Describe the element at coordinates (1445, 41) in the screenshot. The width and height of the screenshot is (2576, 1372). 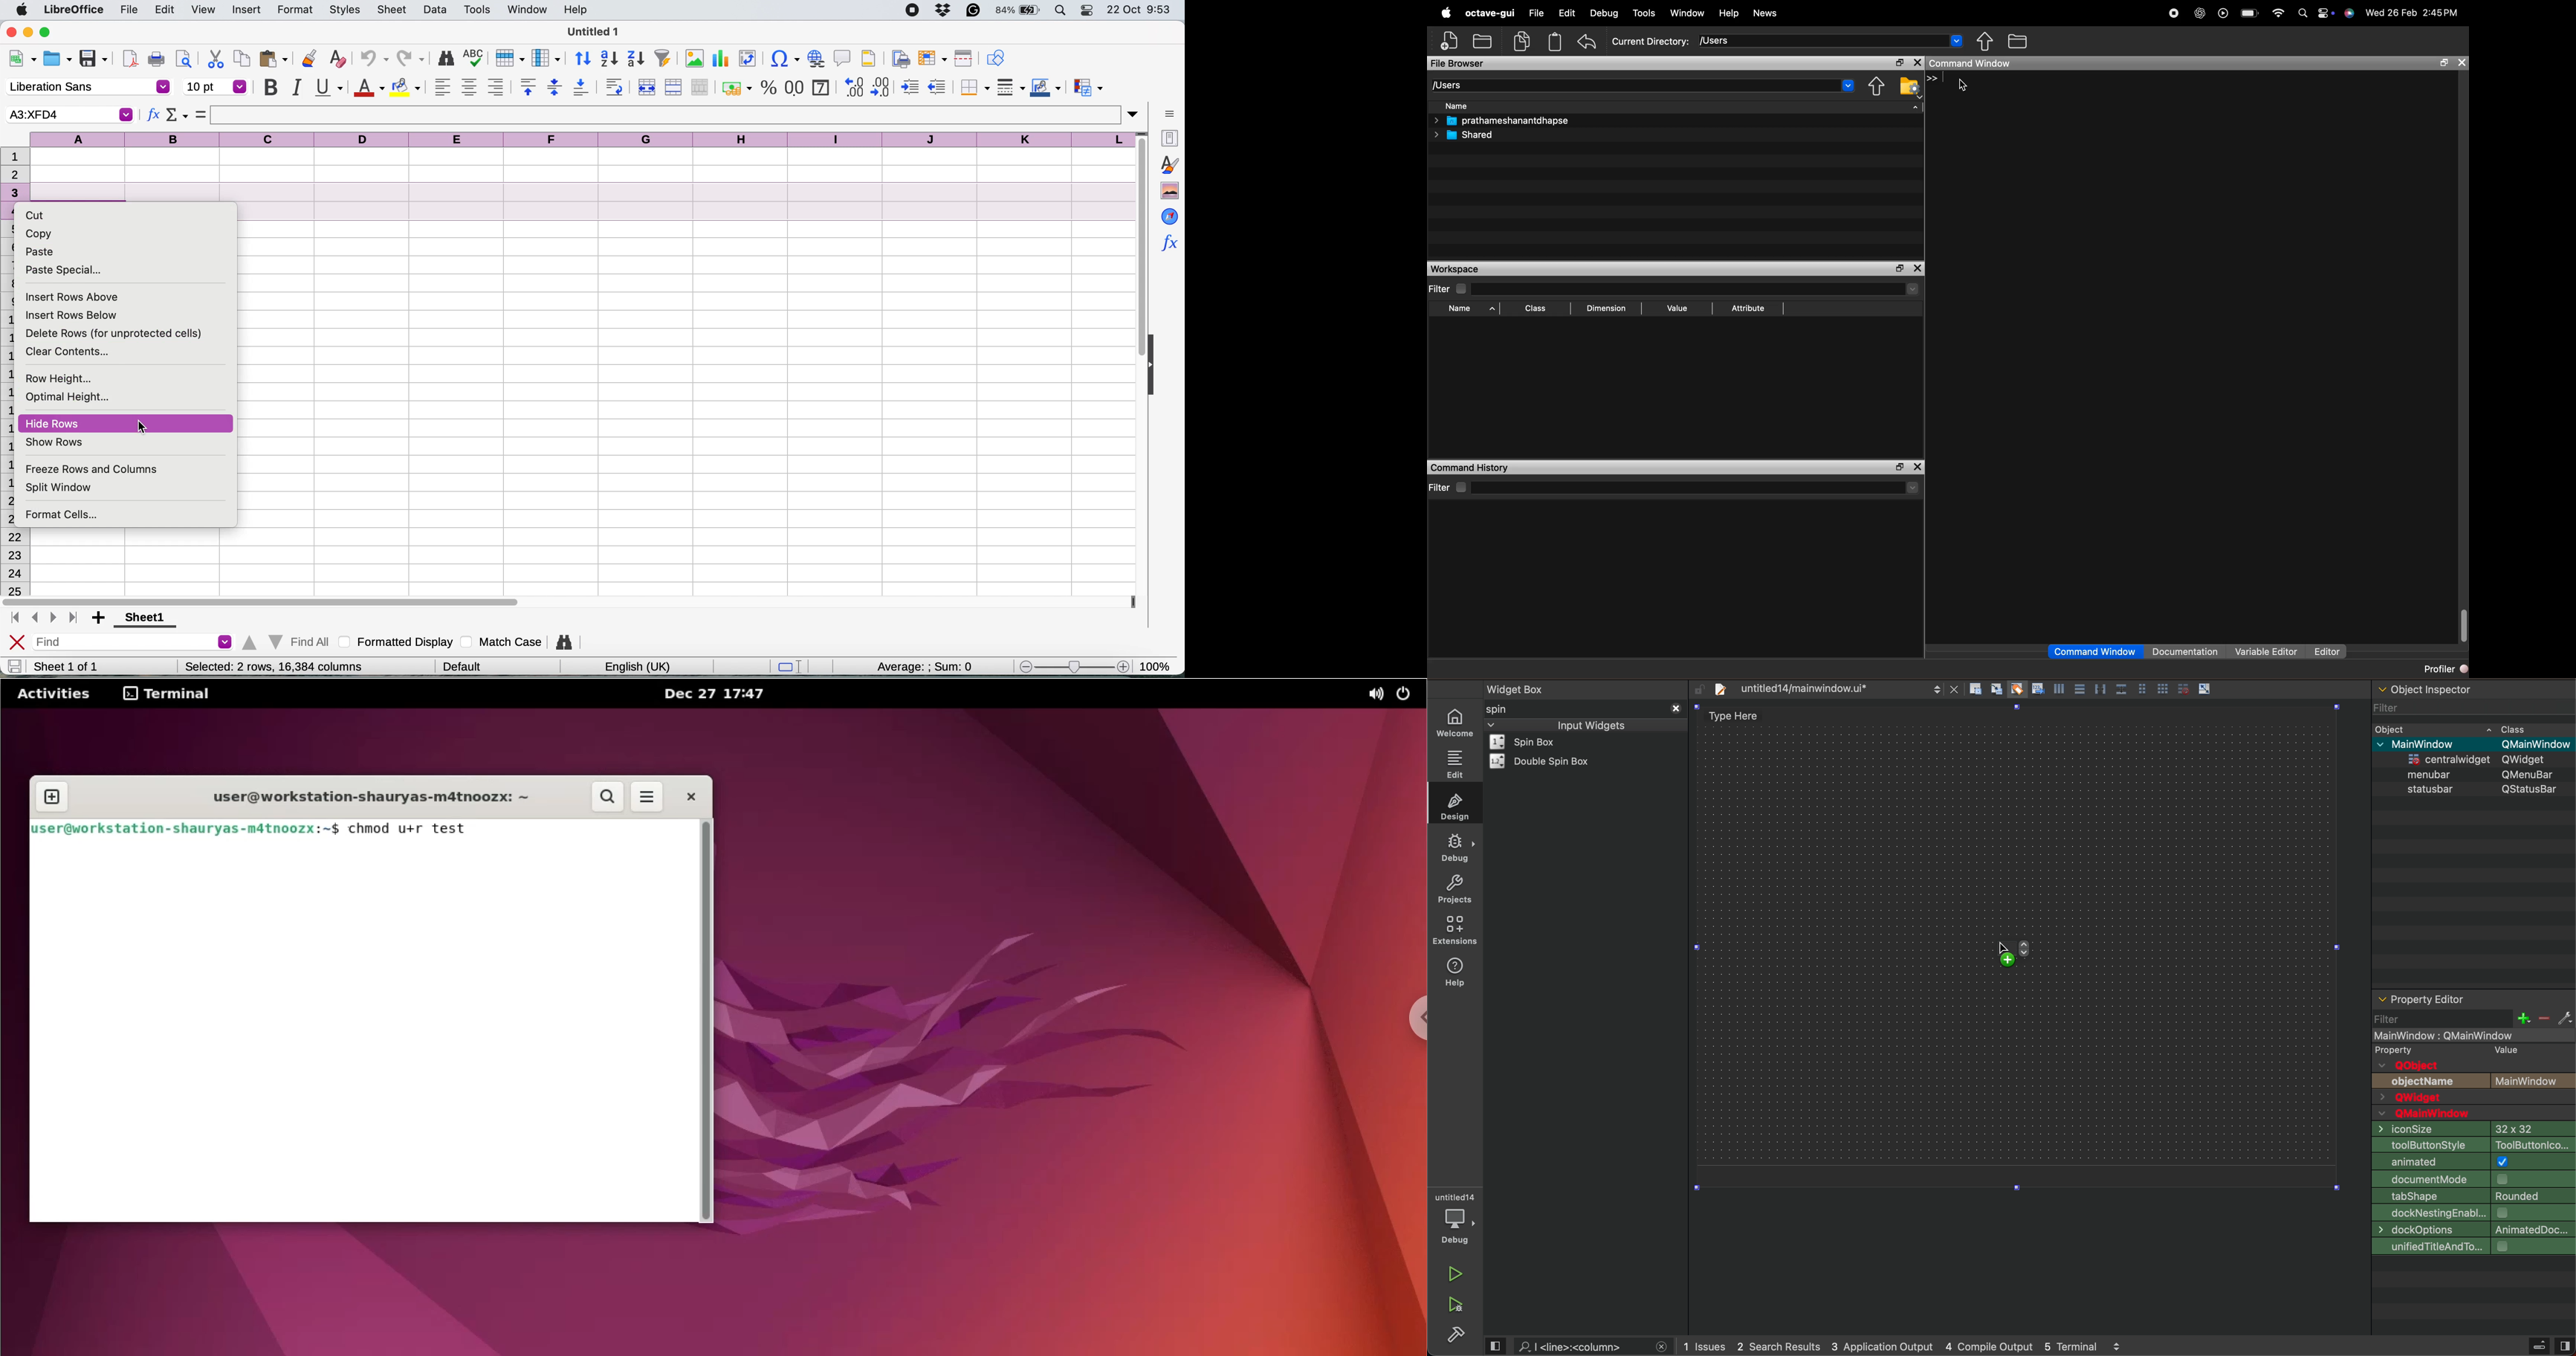
I see `add` at that location.